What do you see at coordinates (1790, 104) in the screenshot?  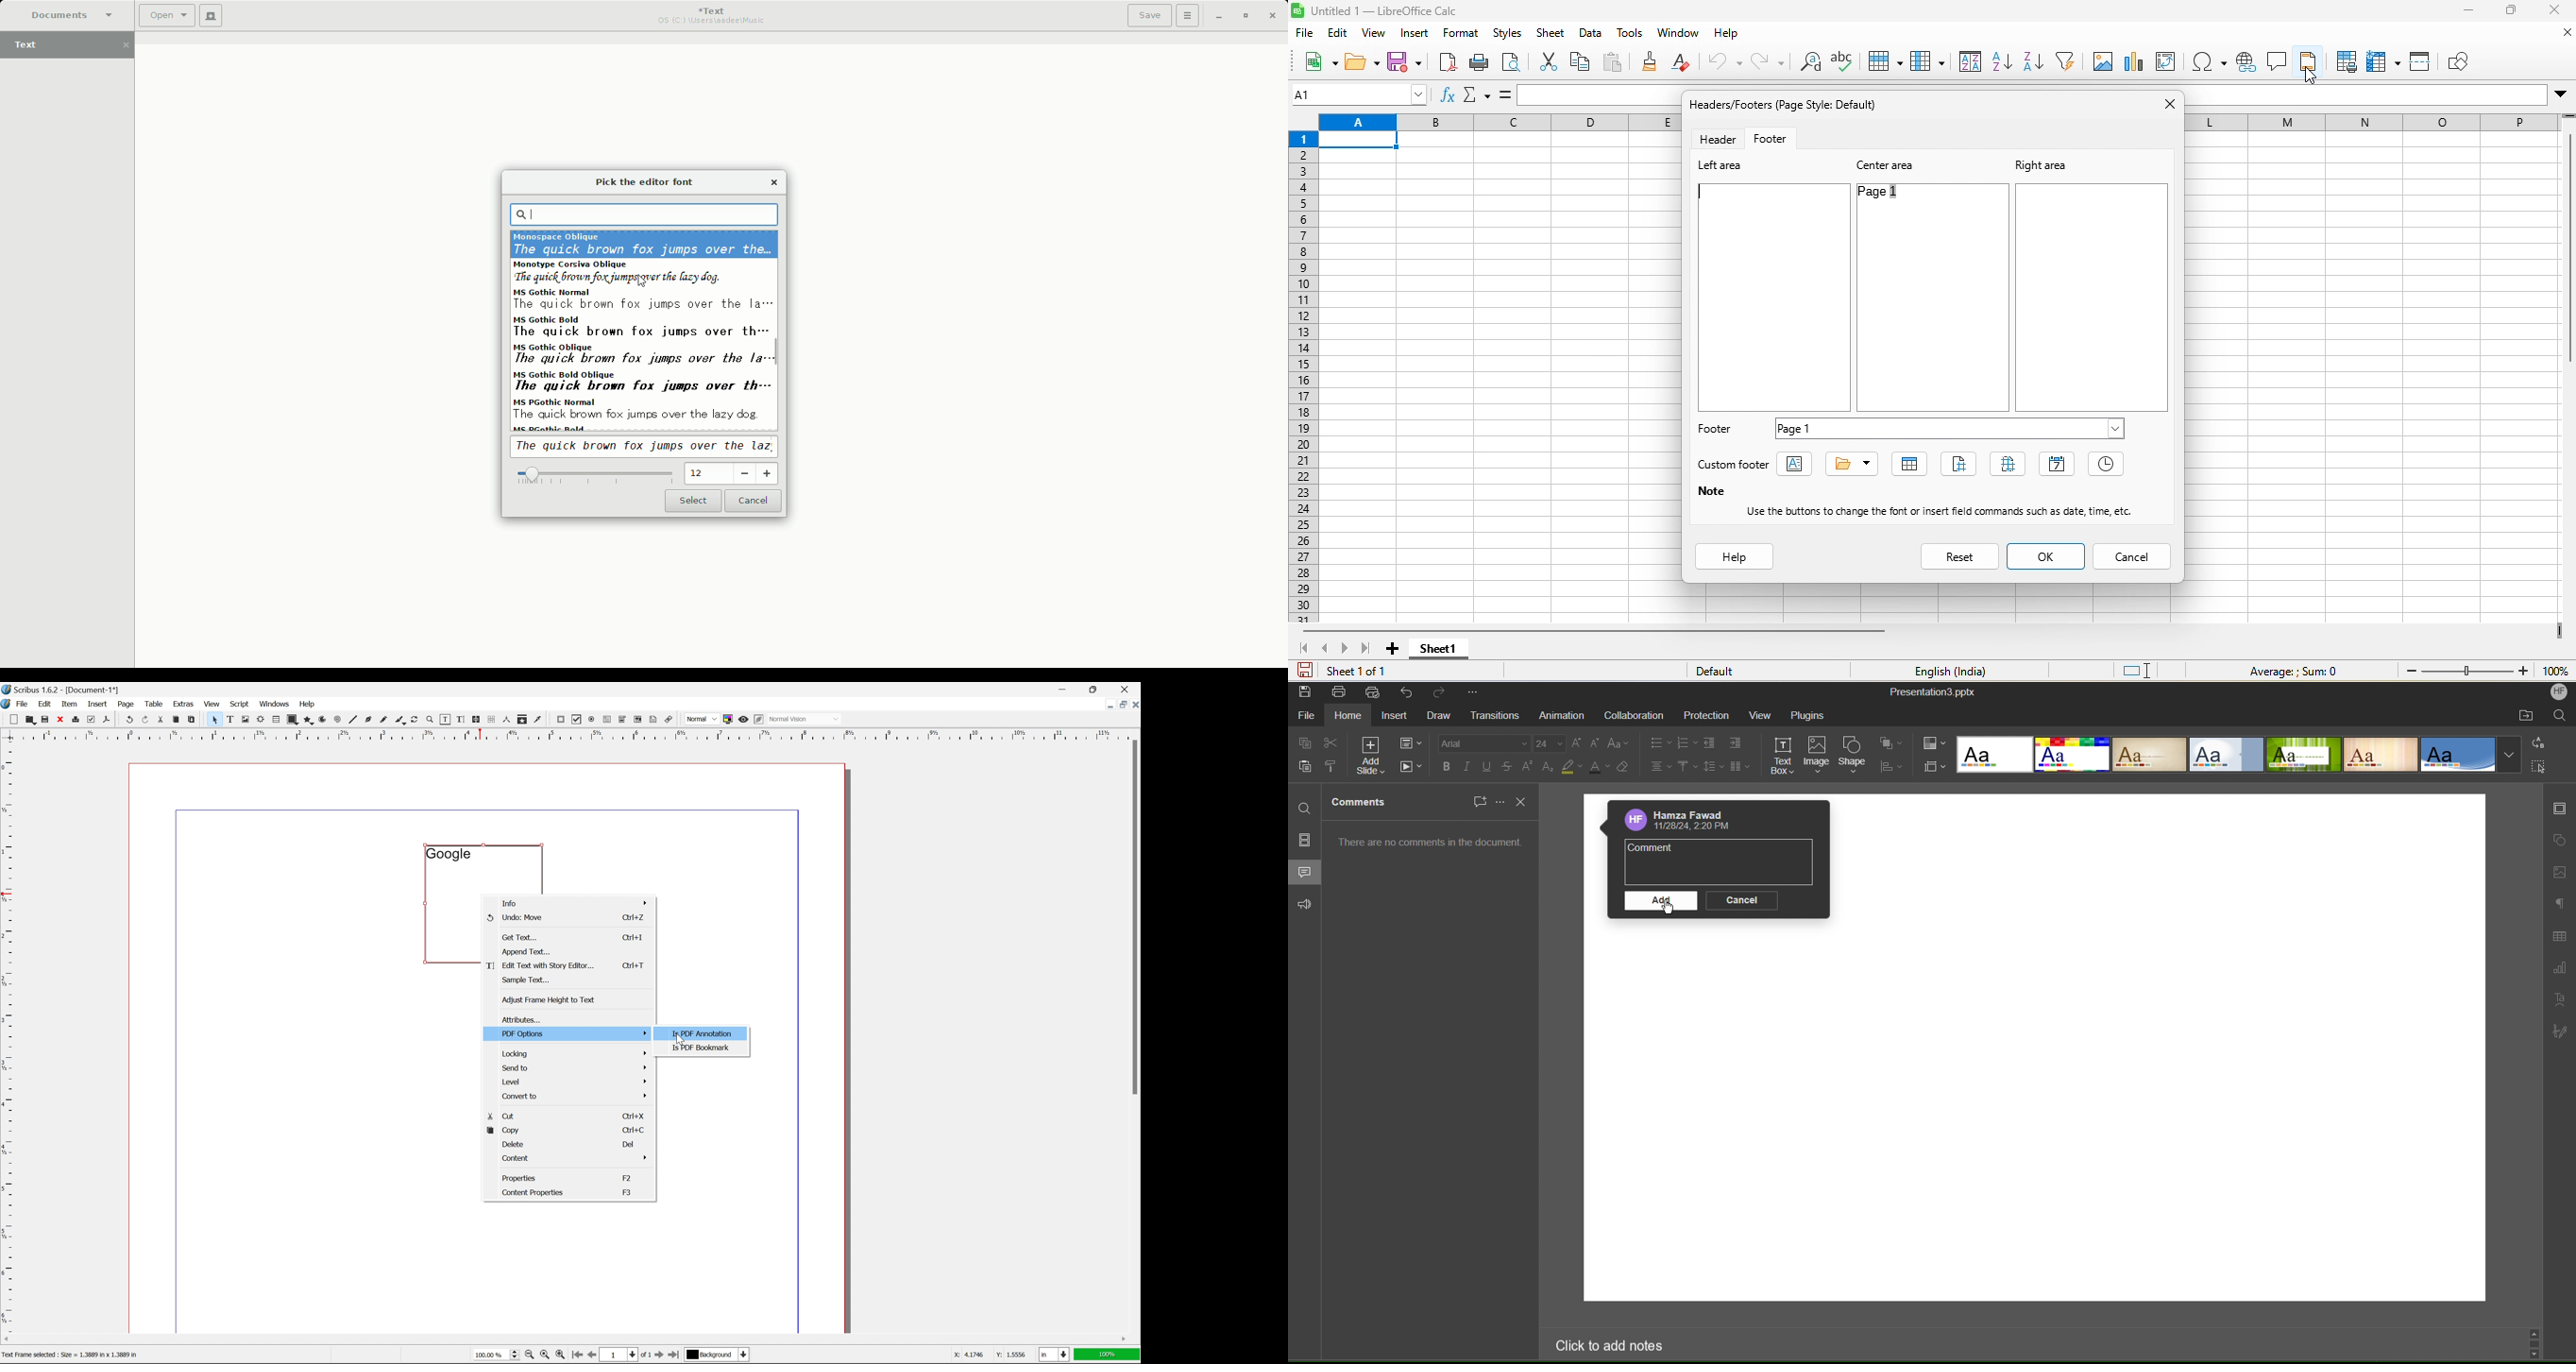 I see `header/footer` at bounding box center [1790, 104].